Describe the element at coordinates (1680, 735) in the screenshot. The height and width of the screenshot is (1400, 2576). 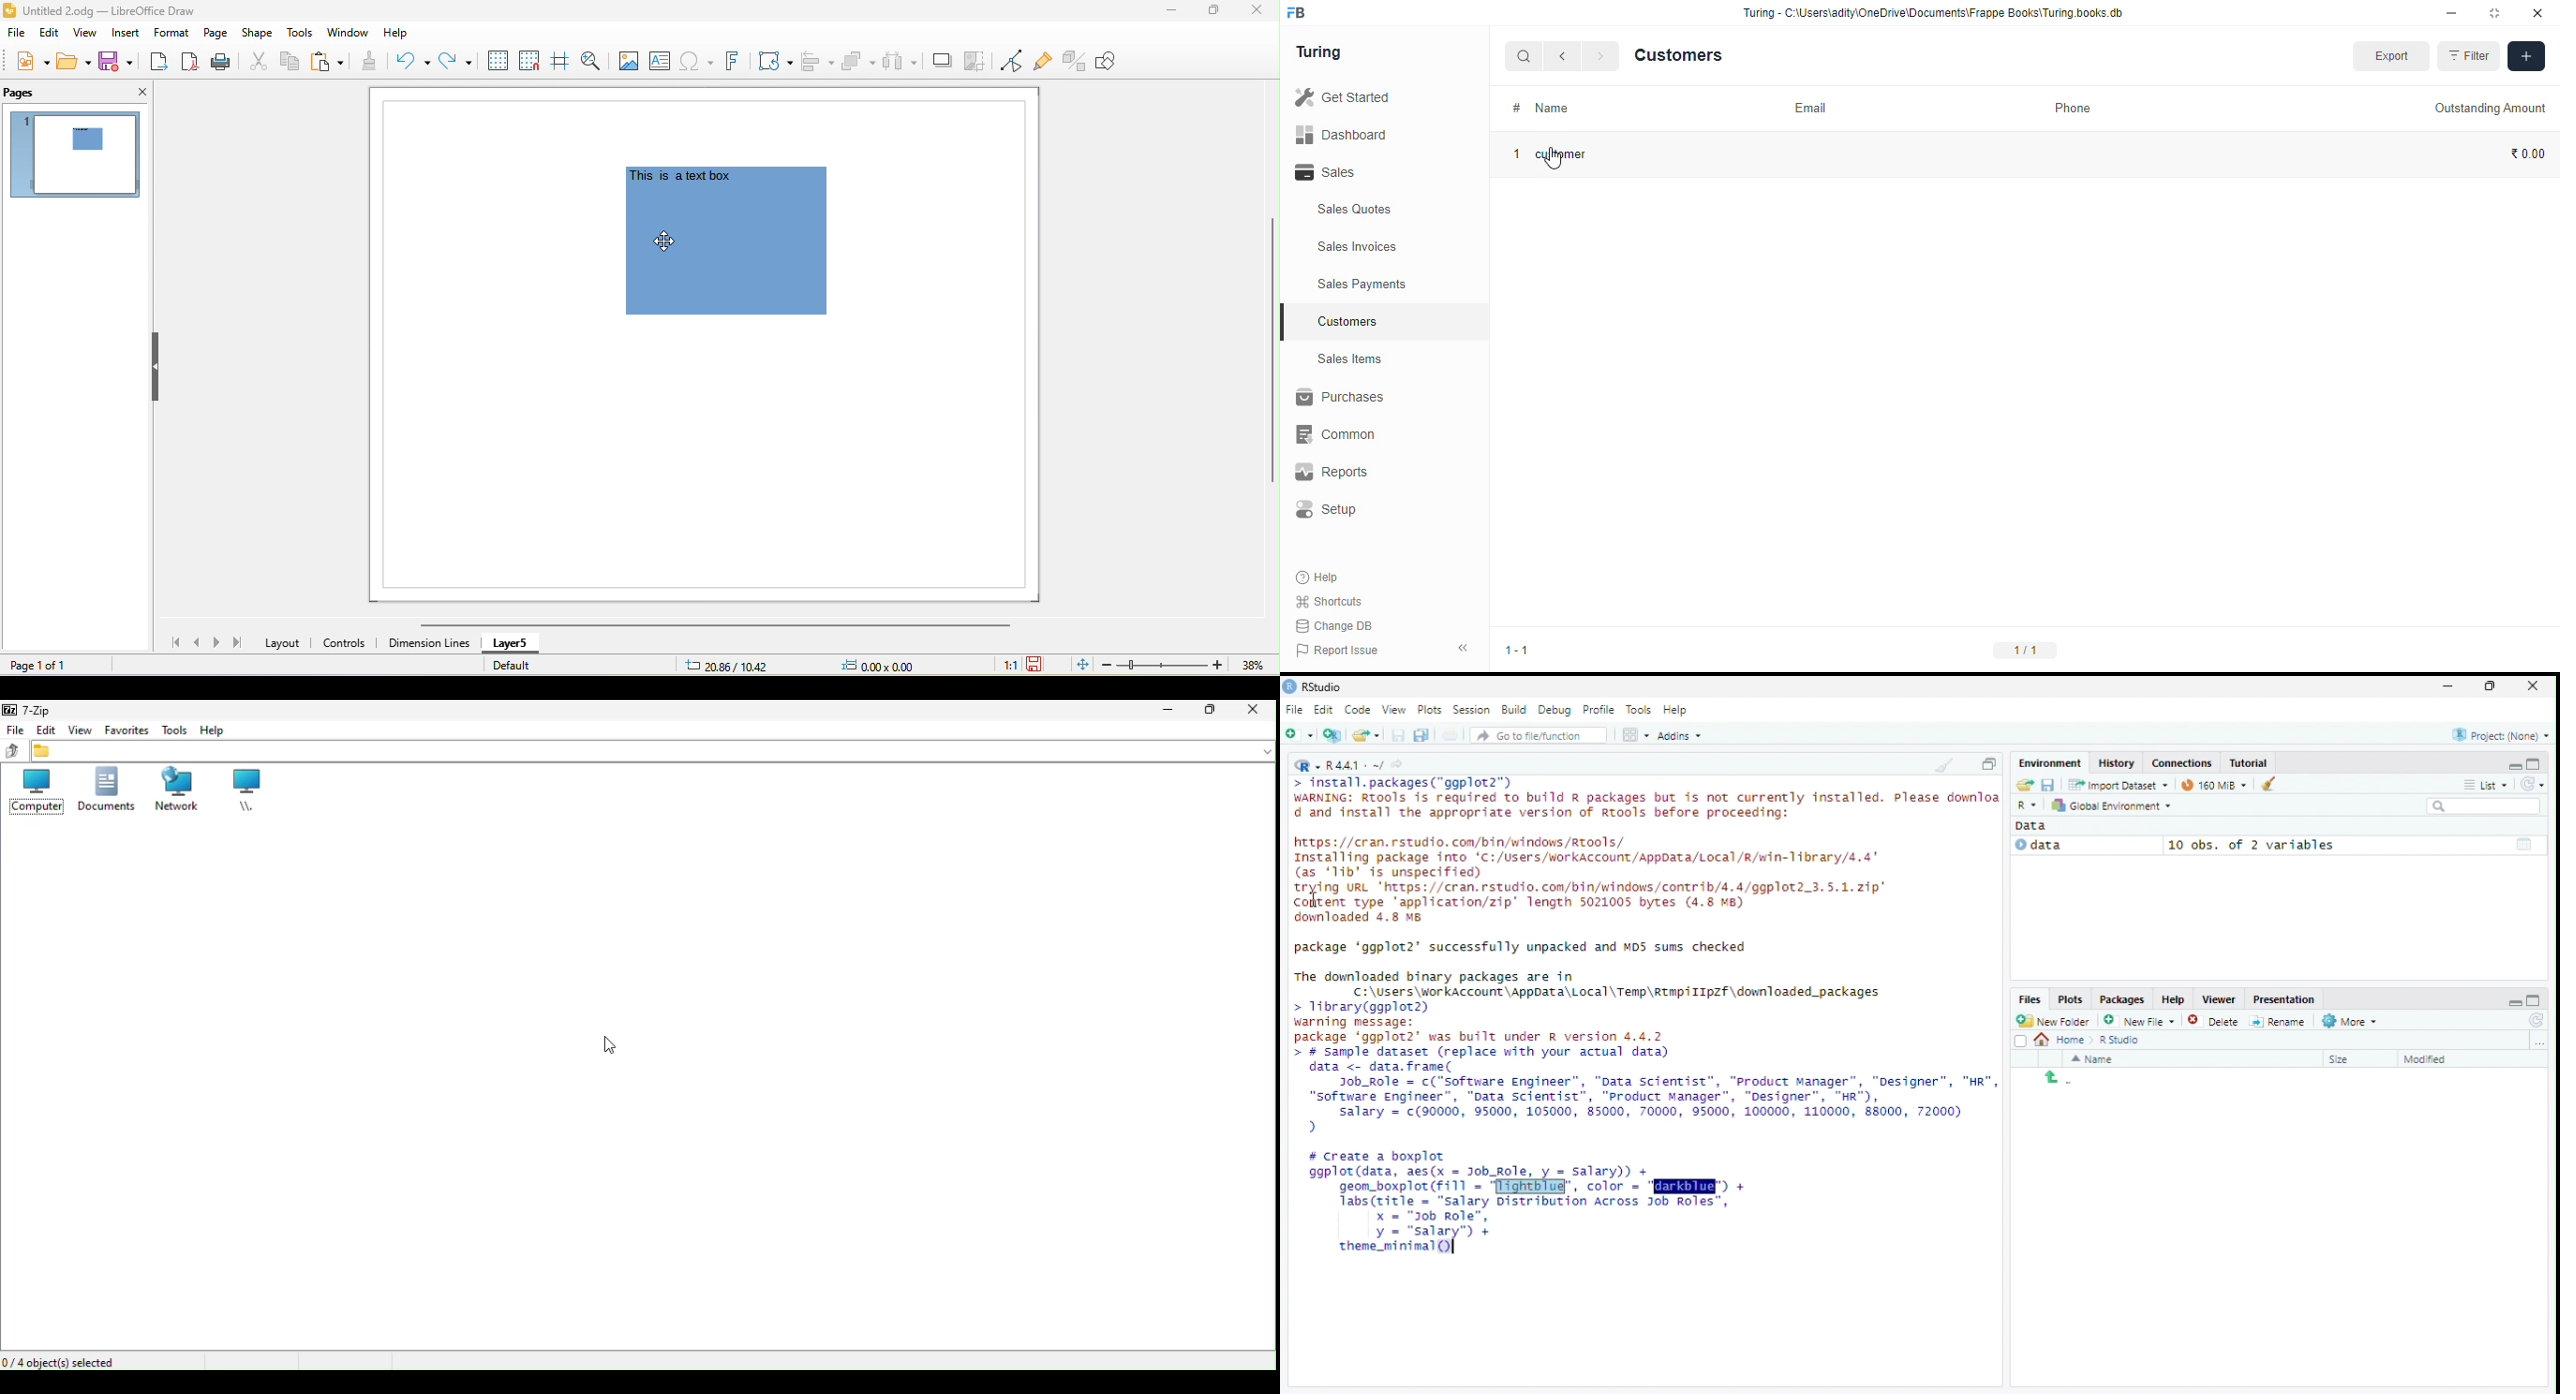
I see `Addins` at that location.